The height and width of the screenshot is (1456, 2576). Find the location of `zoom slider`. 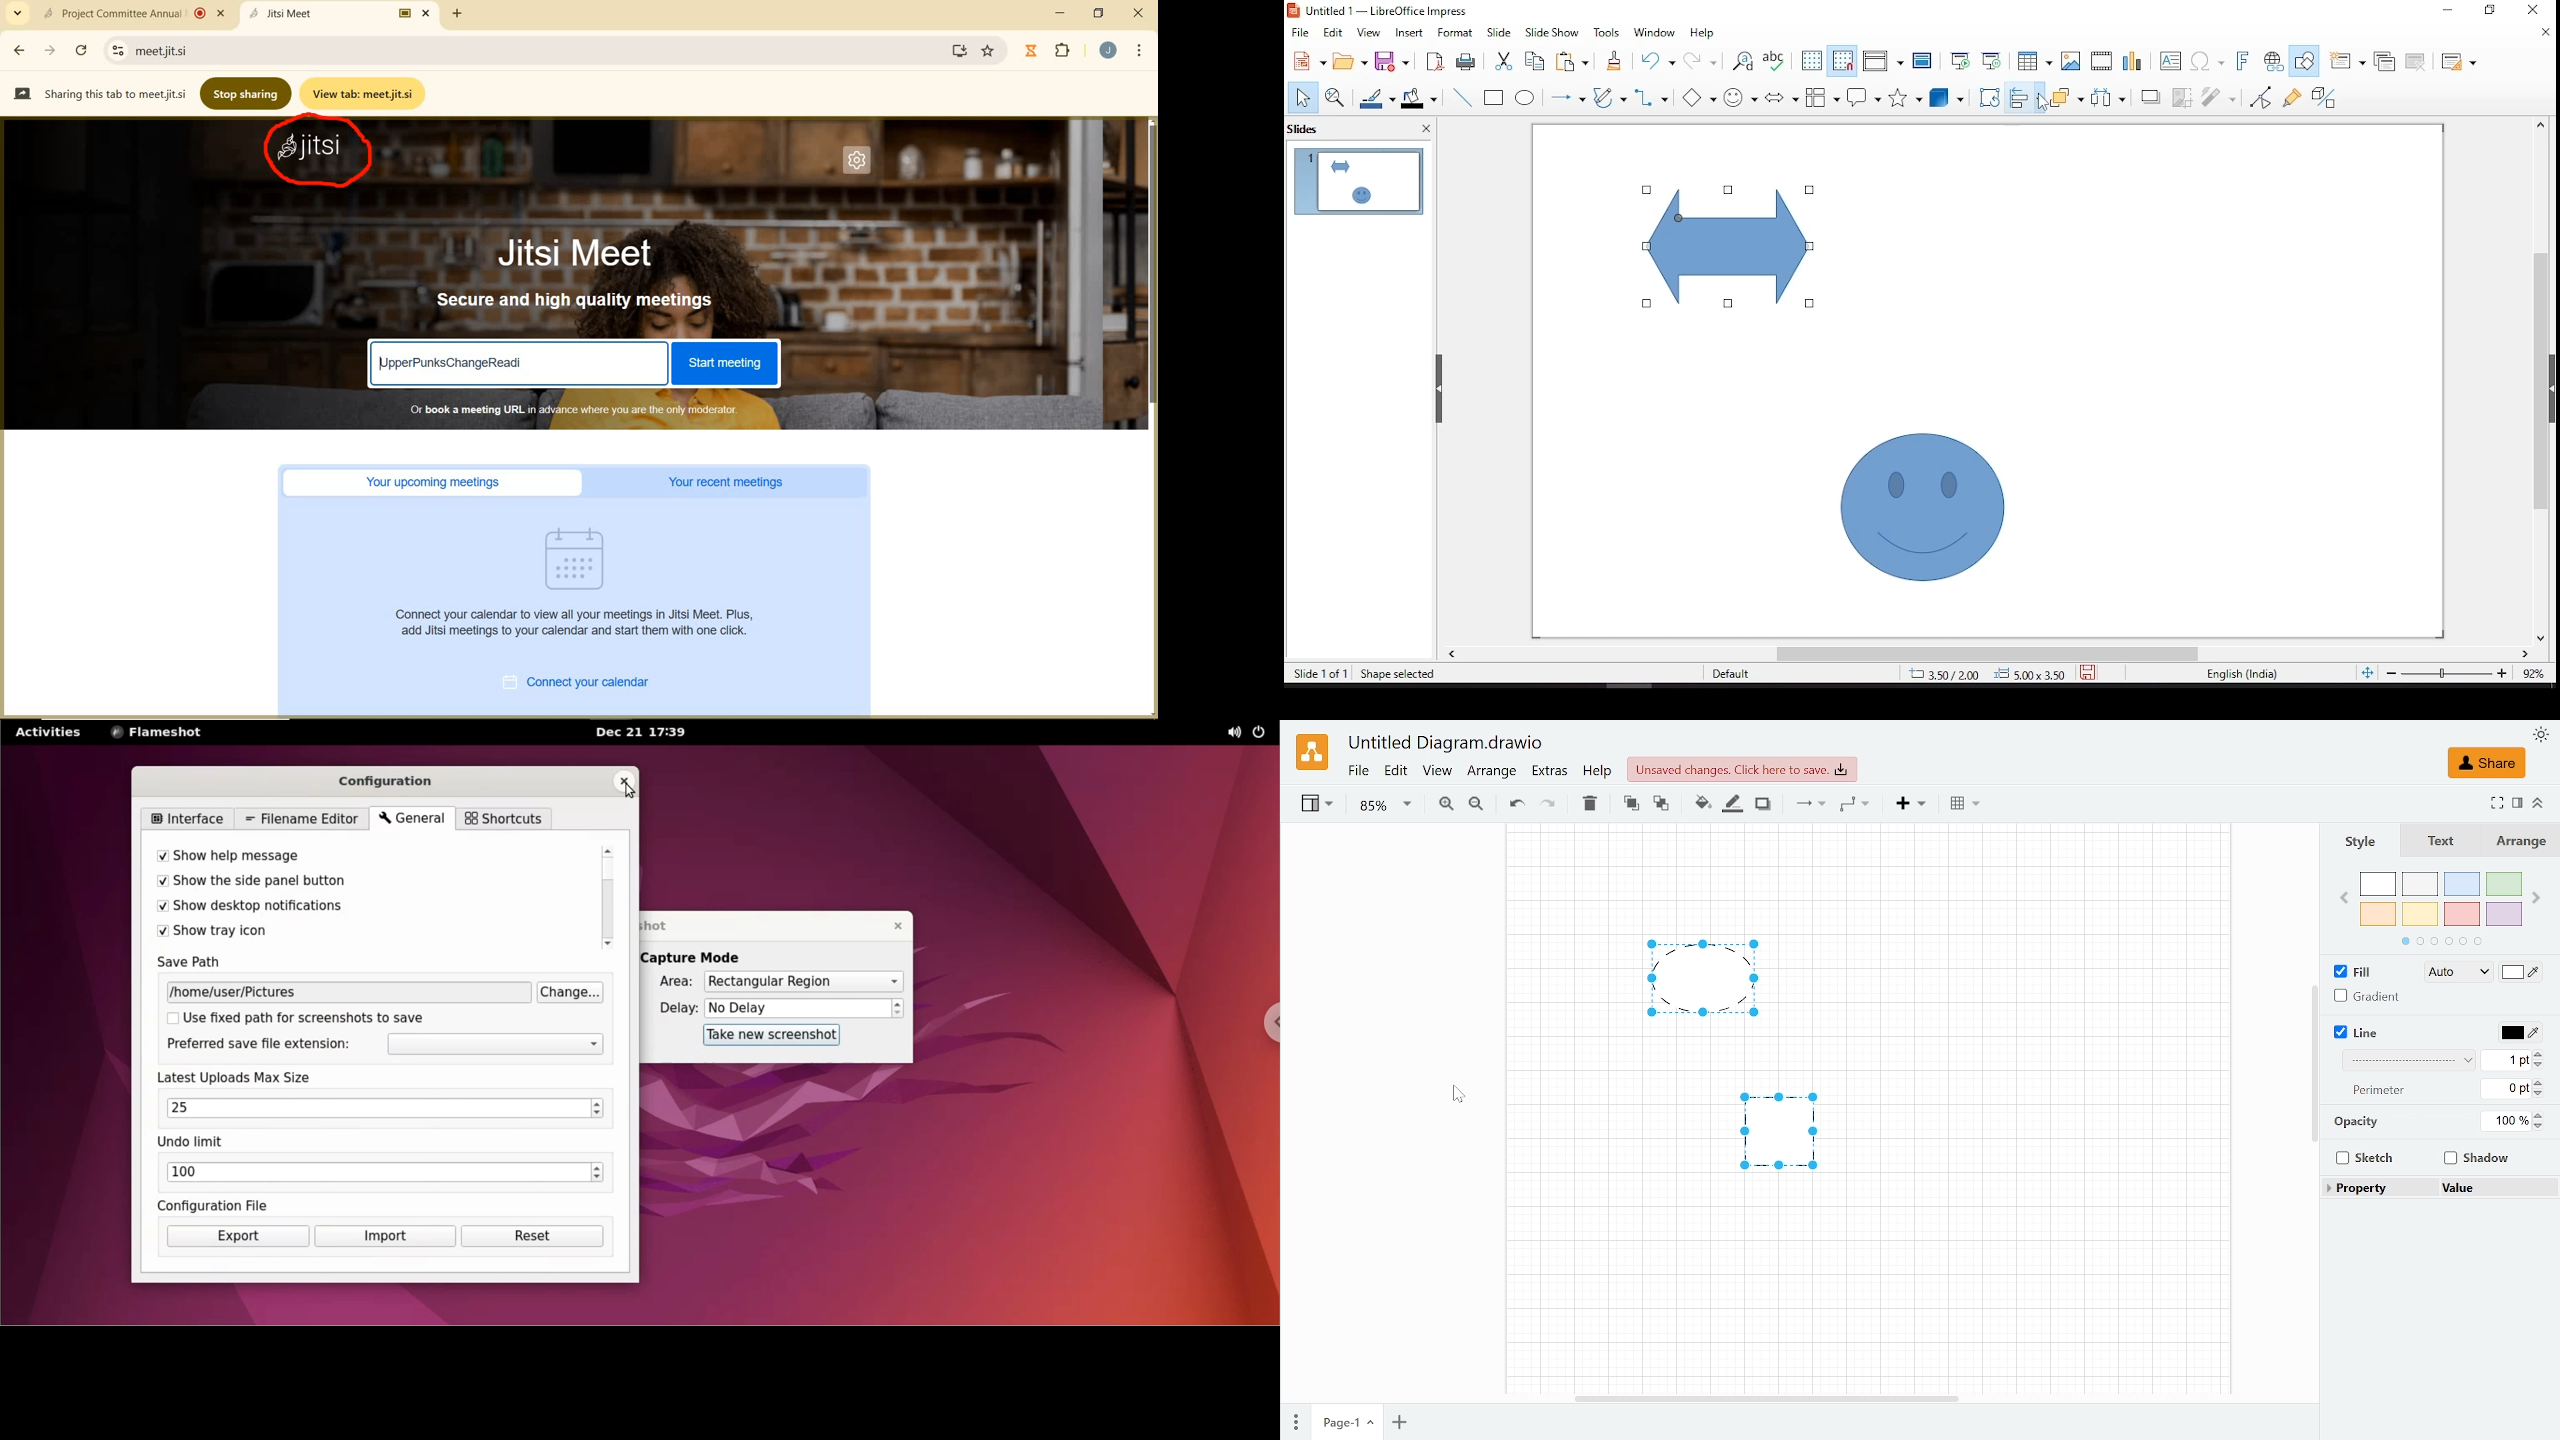

zoom slider is located at coordinates (2447, 673).